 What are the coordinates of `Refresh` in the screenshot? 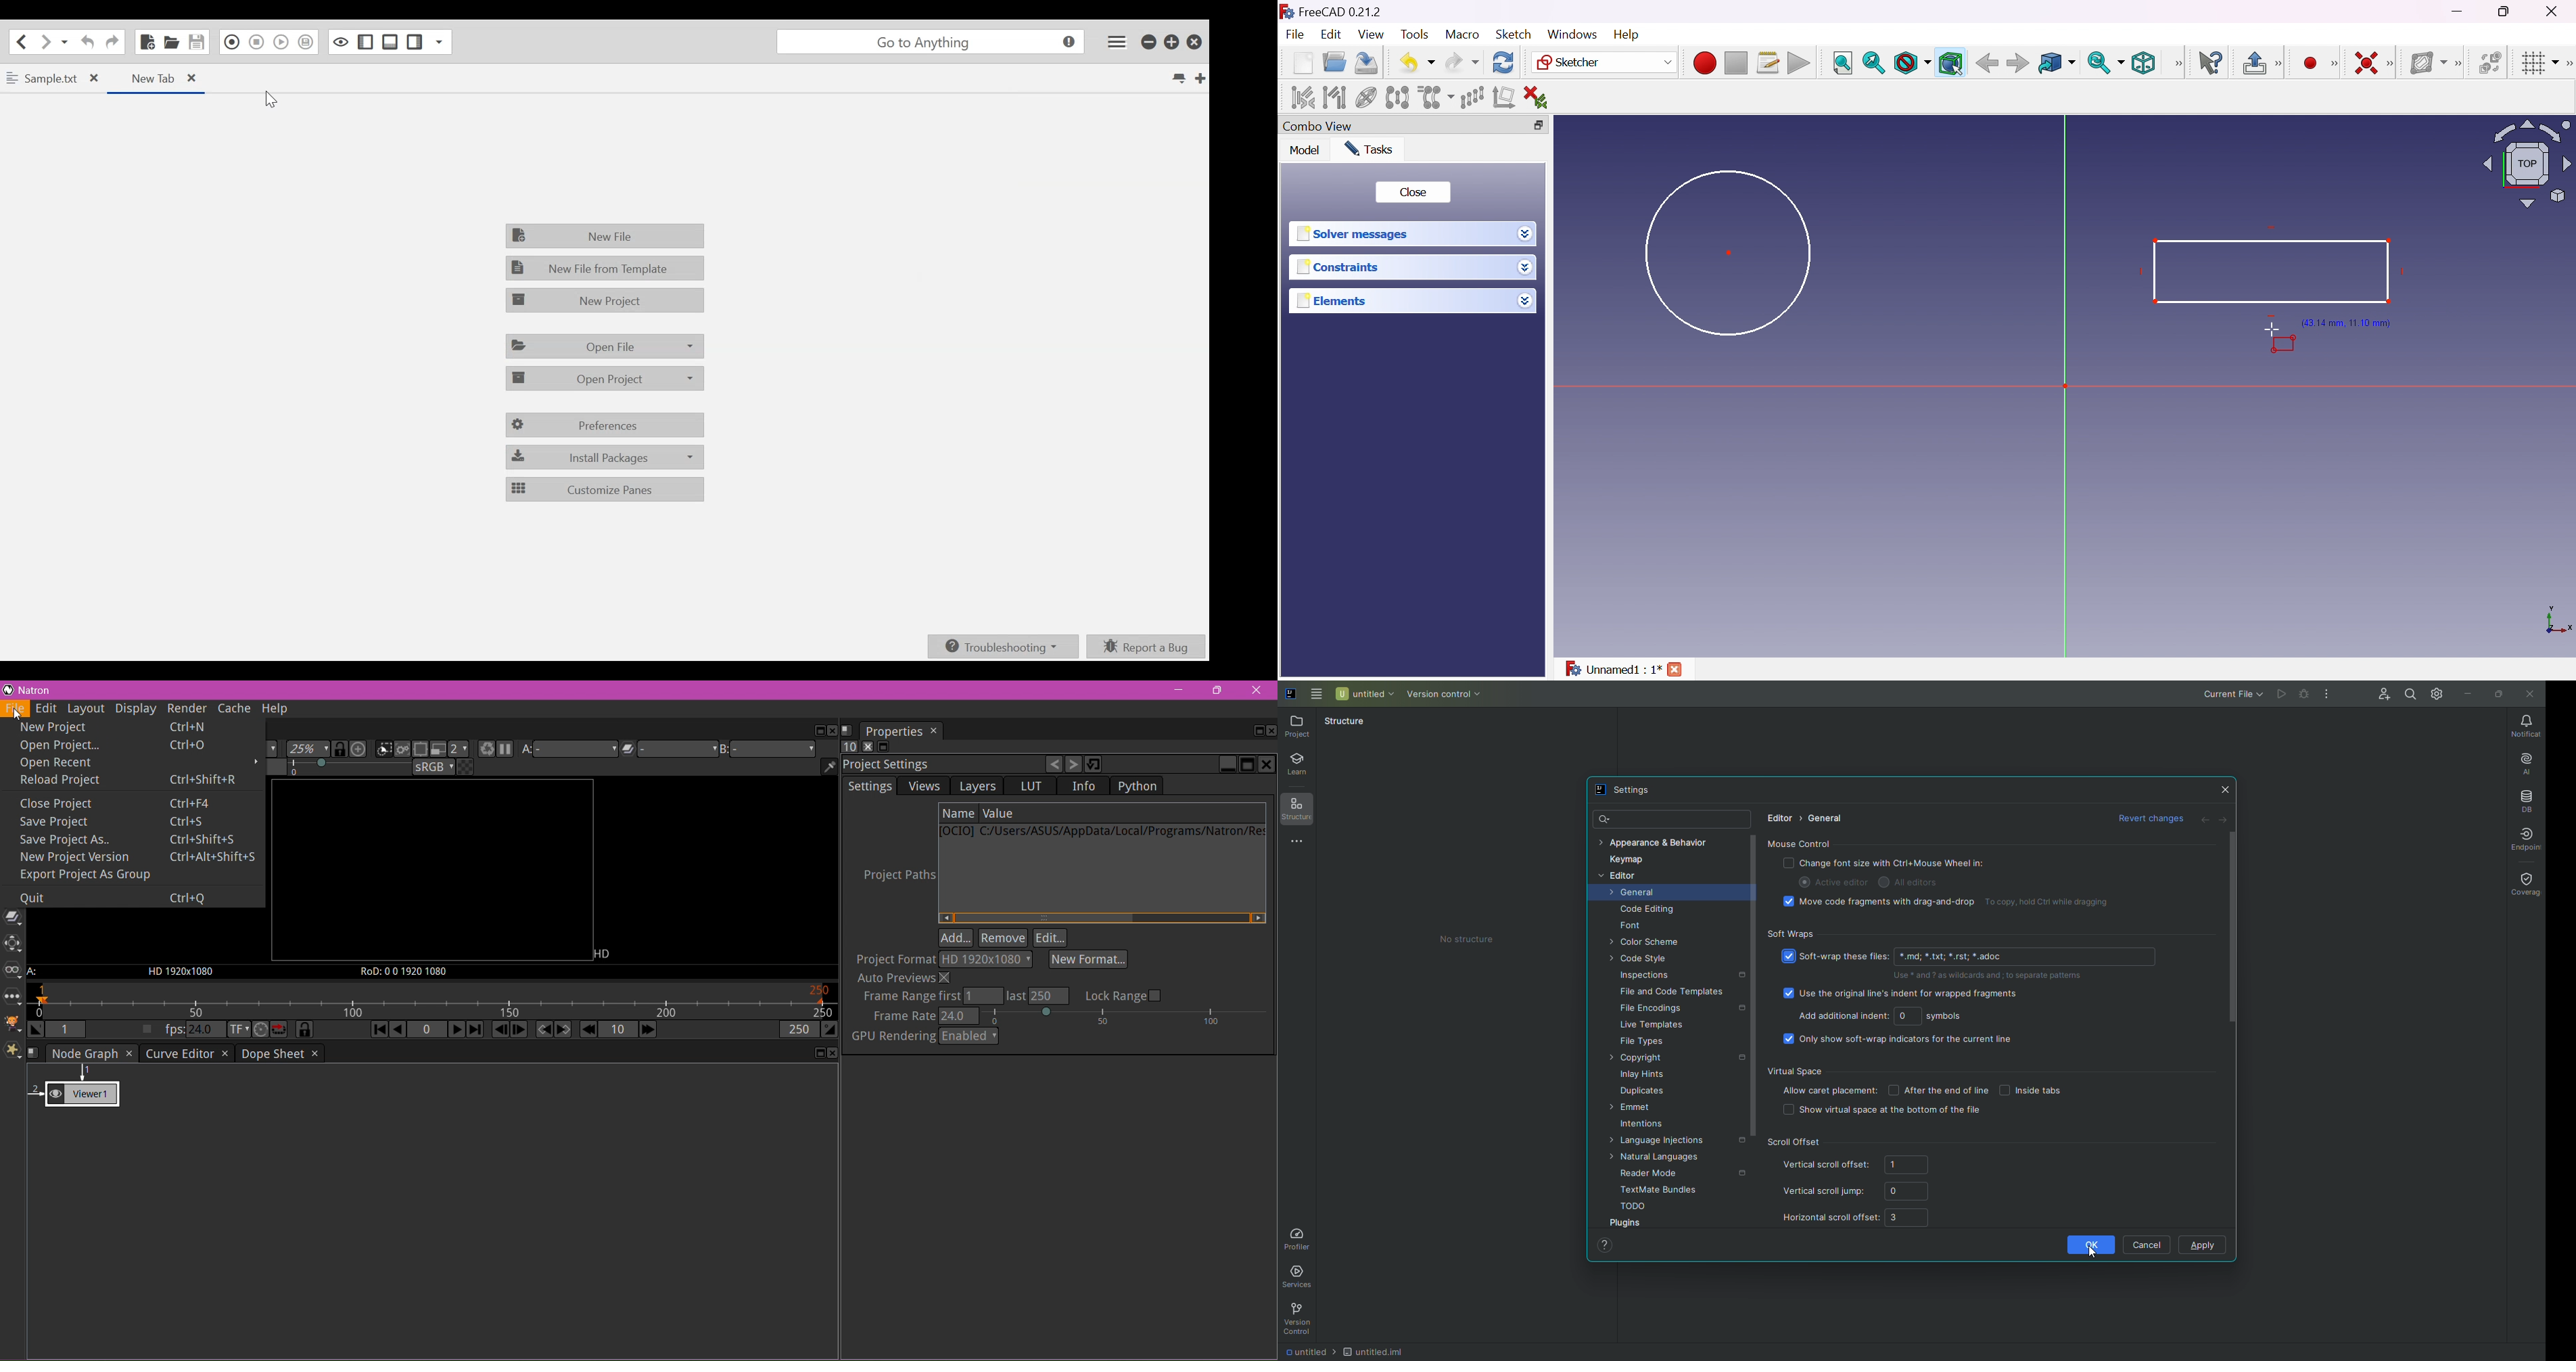 It's located at (1503, 62).